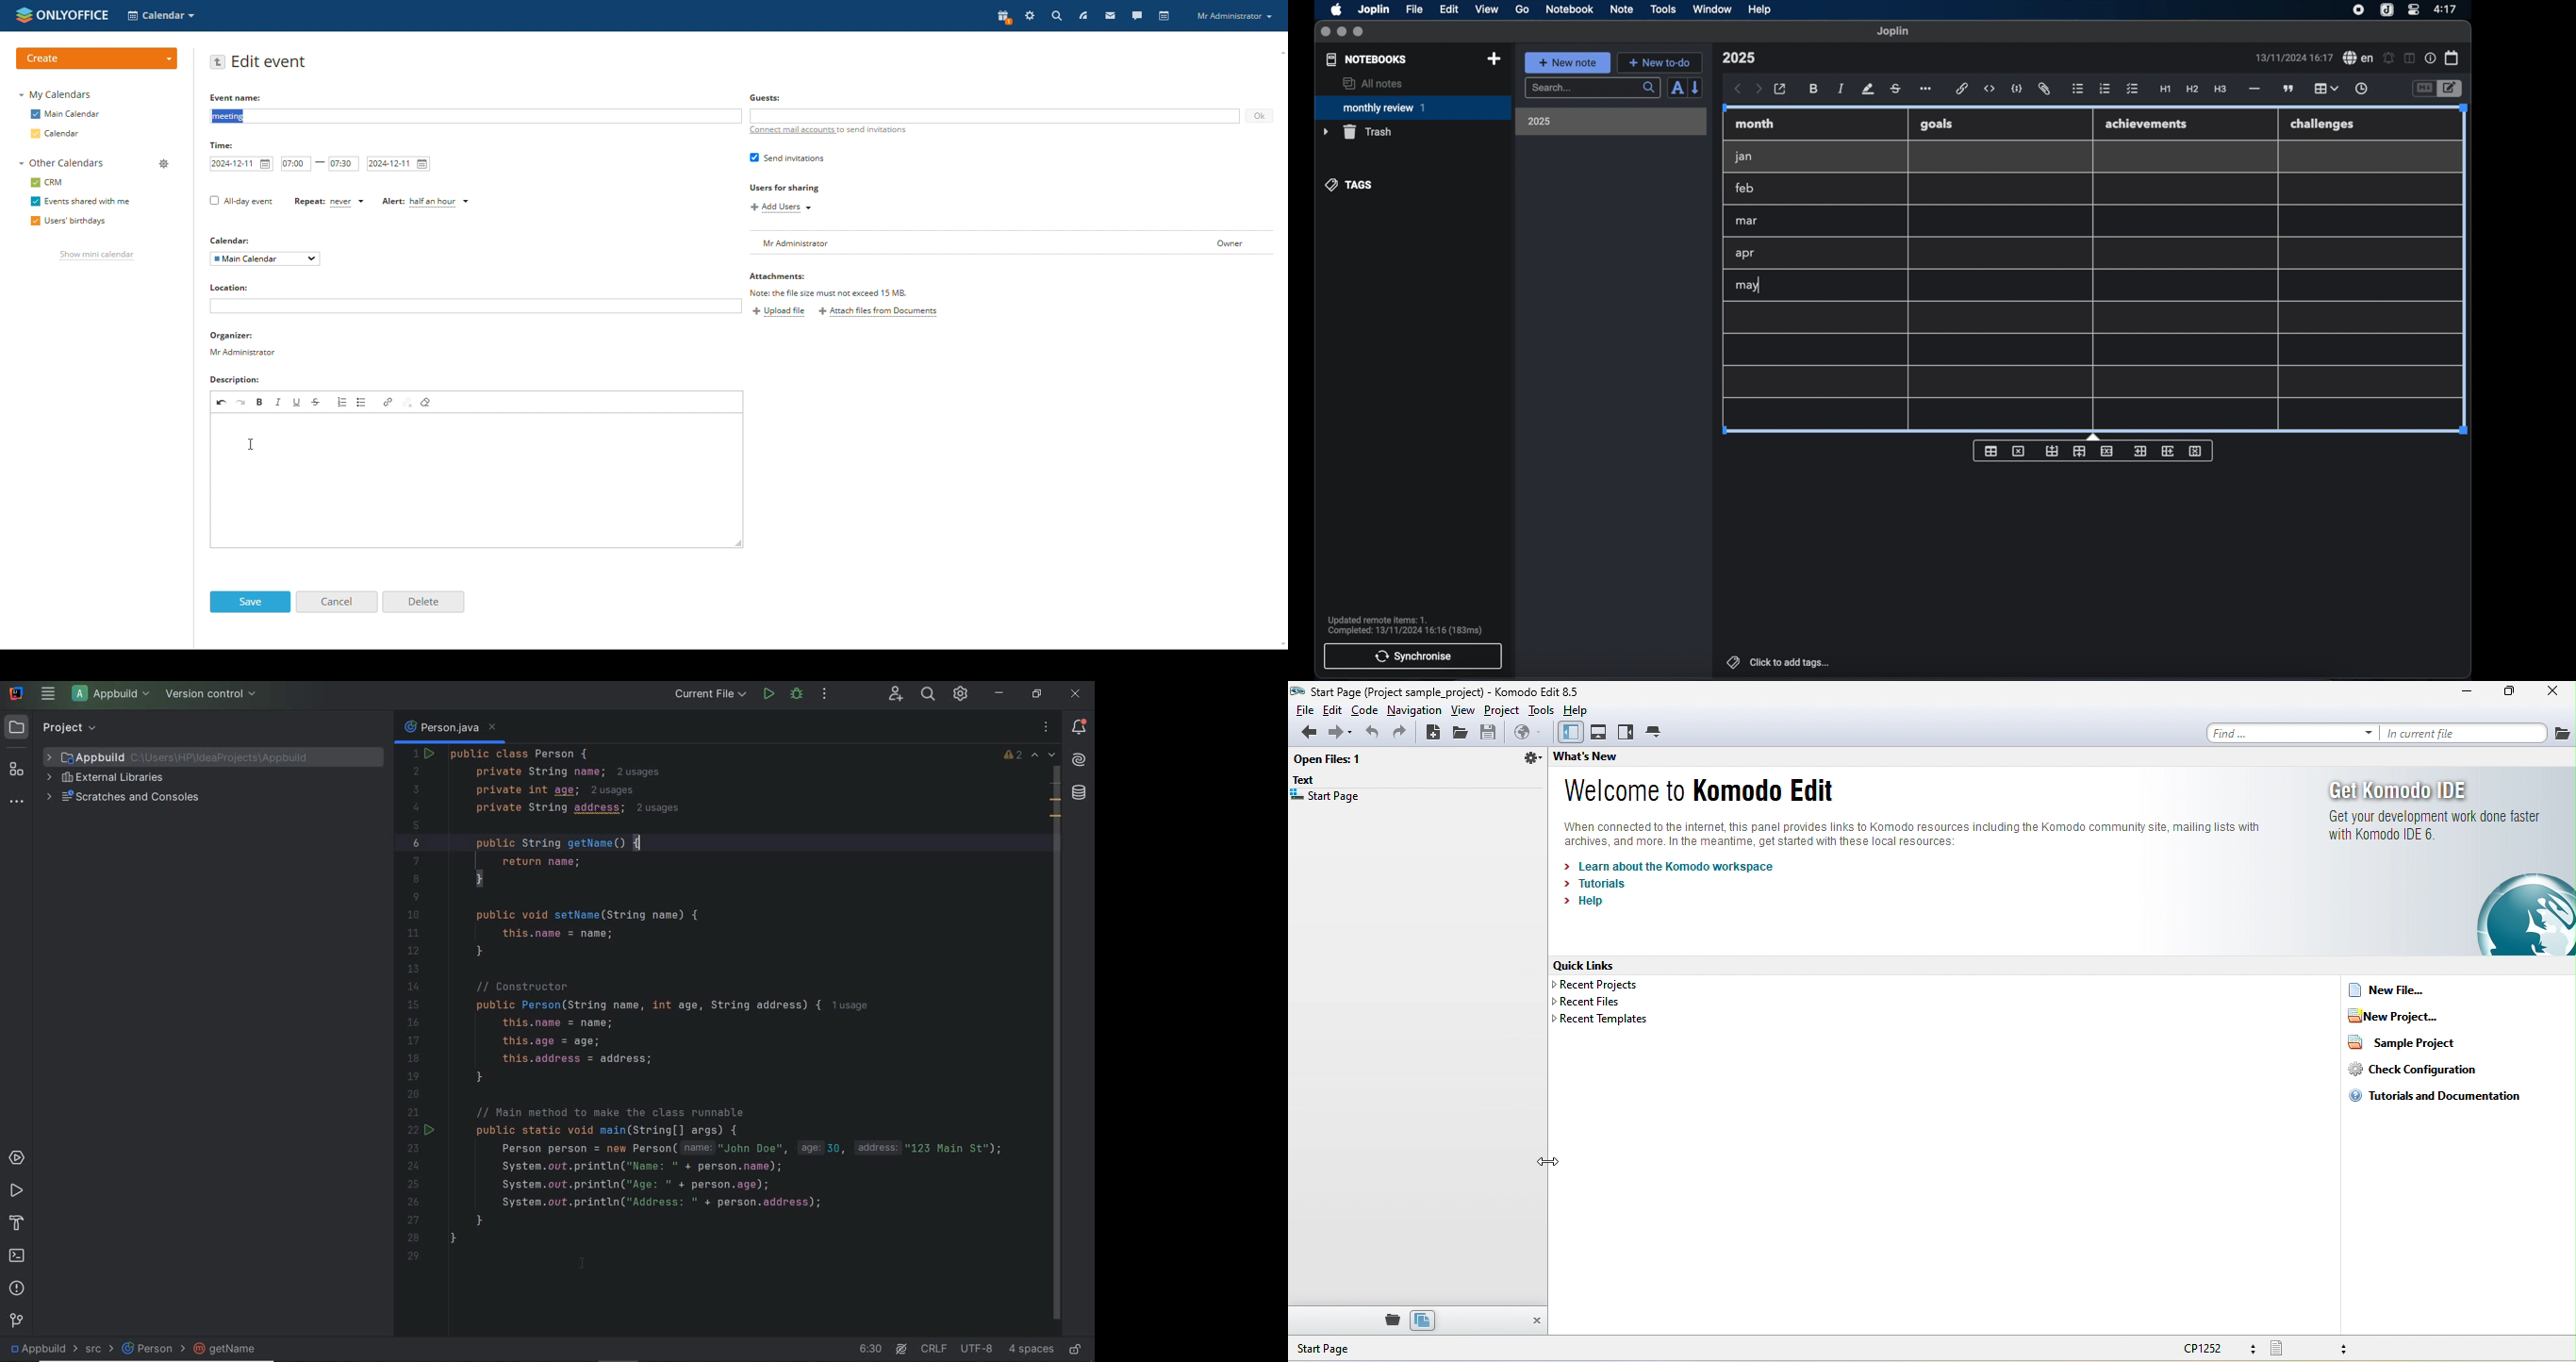 This screenshot has height=1372, width=2576. What do you see at coordinates (994, 115) in the screenshot?
I see `add guests` at bounding box center [994, 115].